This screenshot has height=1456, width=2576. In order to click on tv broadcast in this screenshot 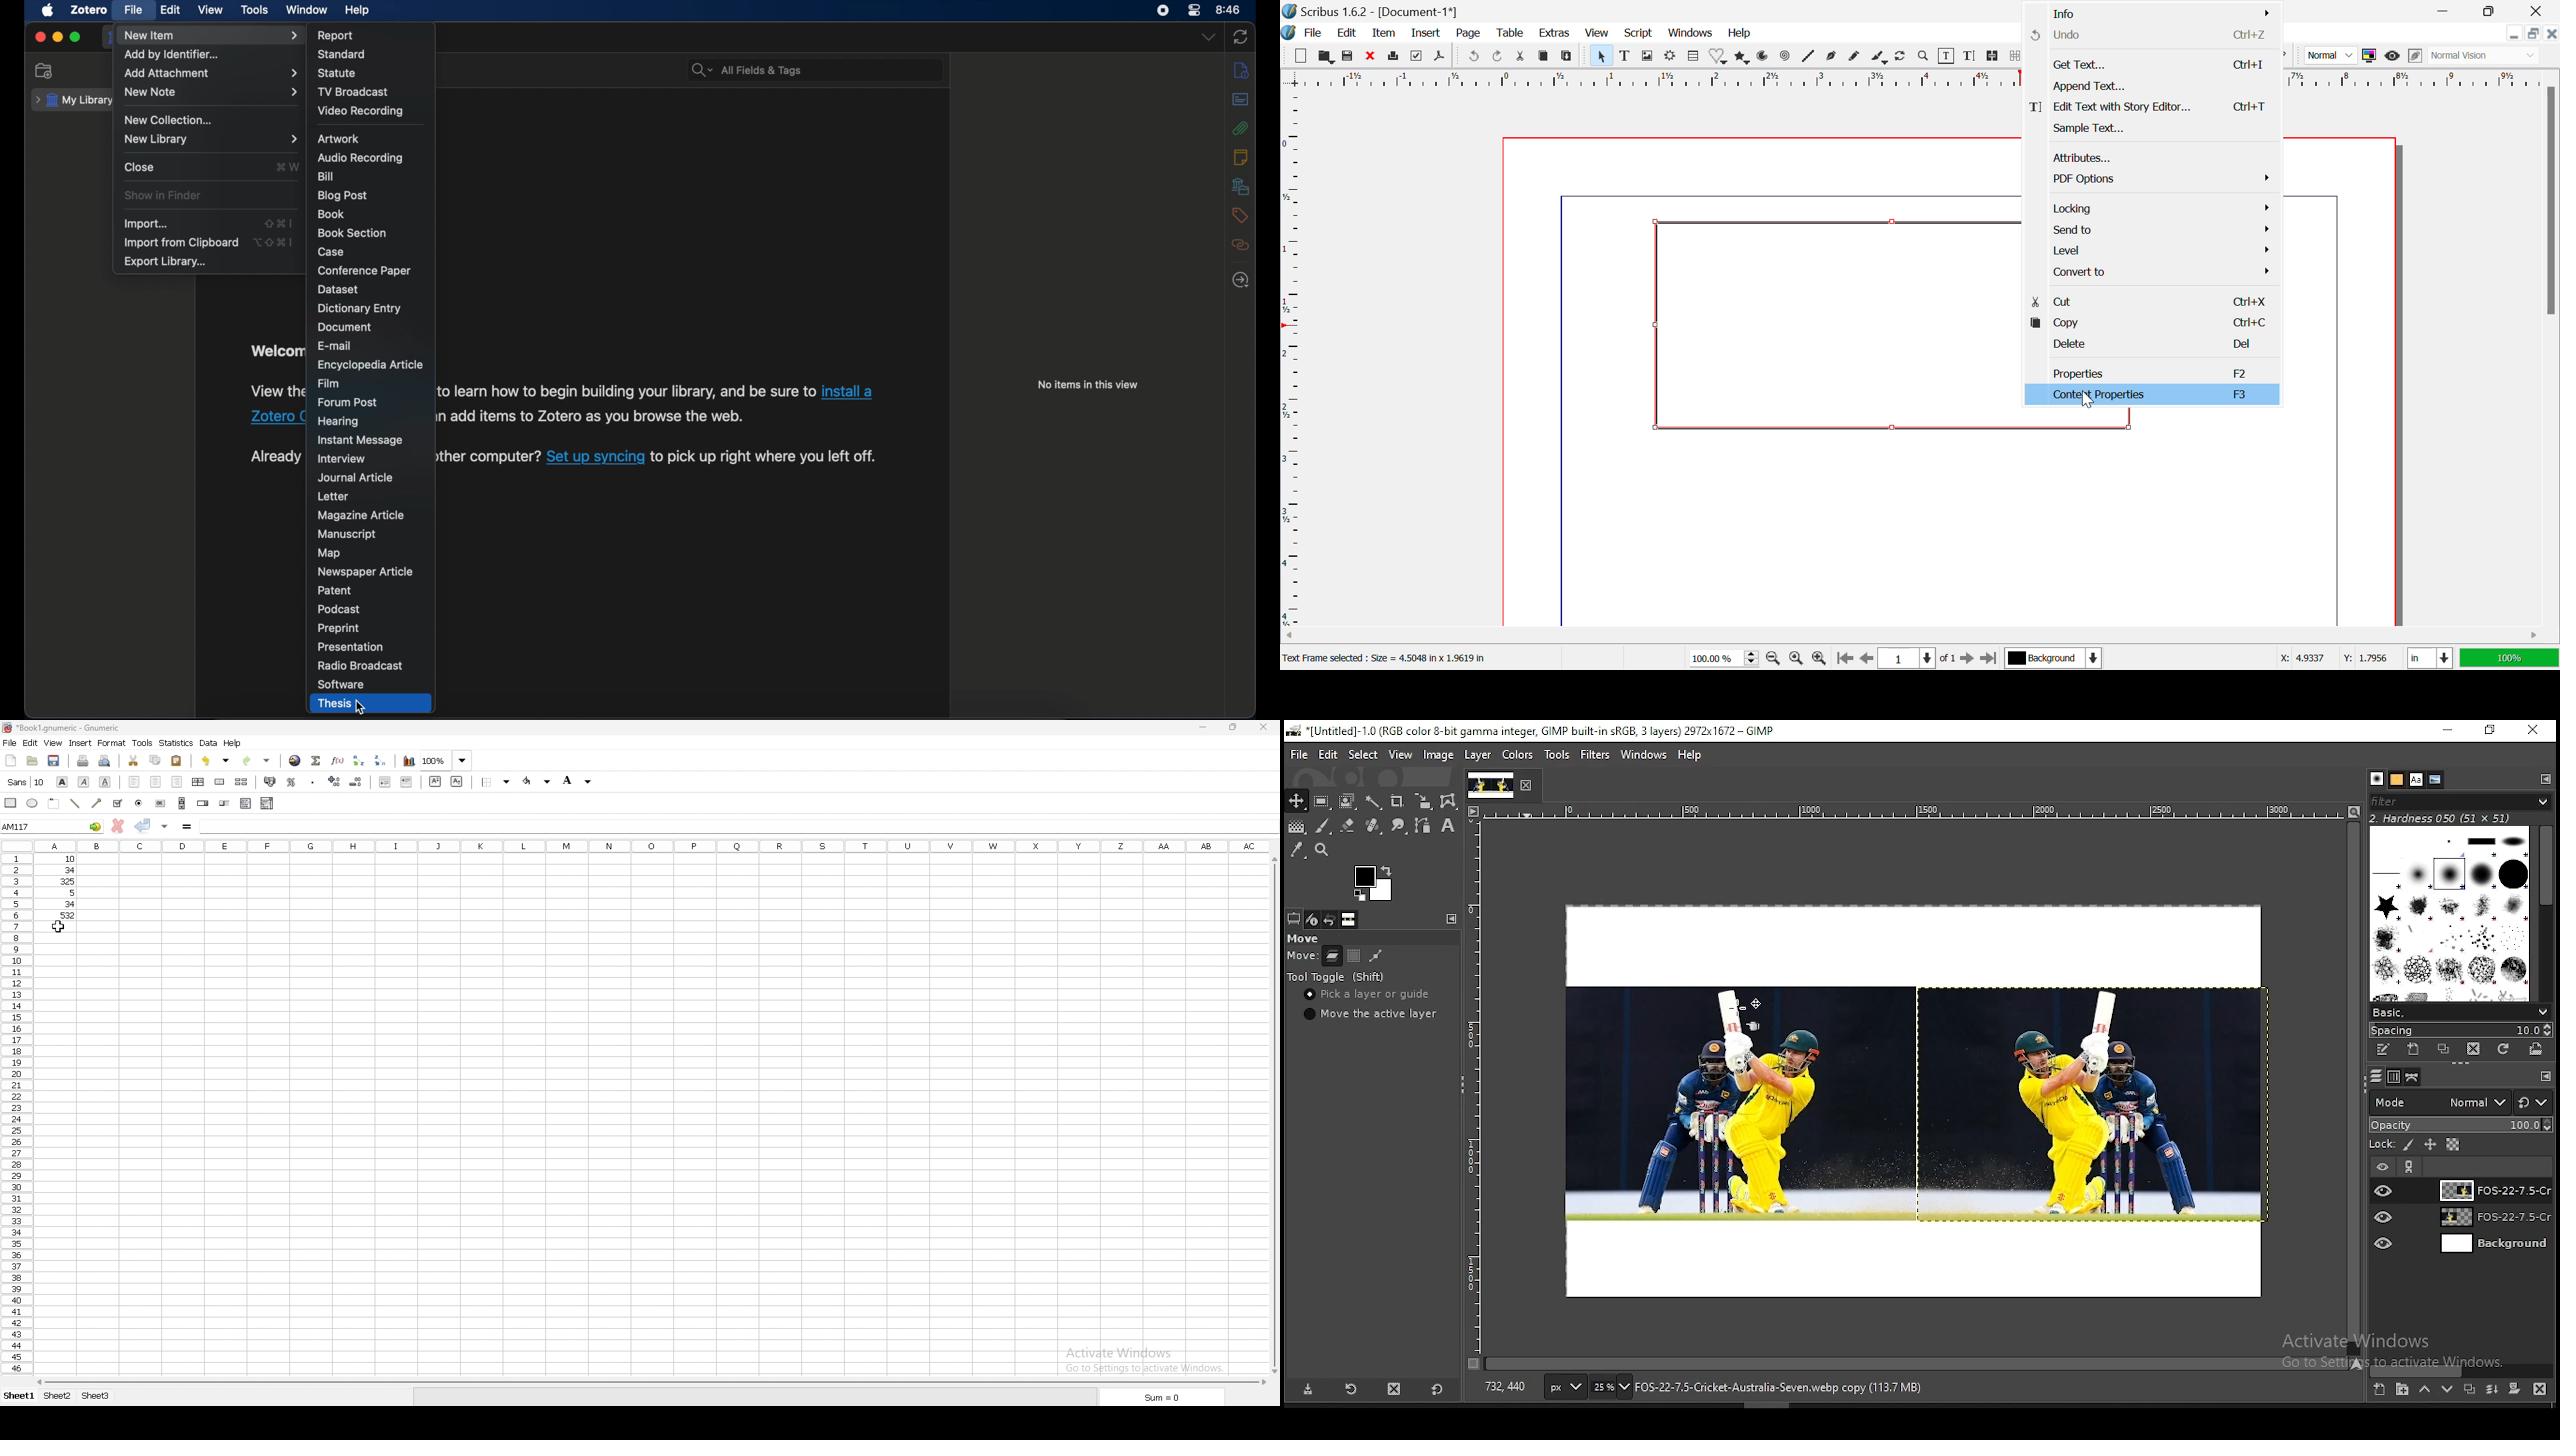, I will do `click(352, 92)`.